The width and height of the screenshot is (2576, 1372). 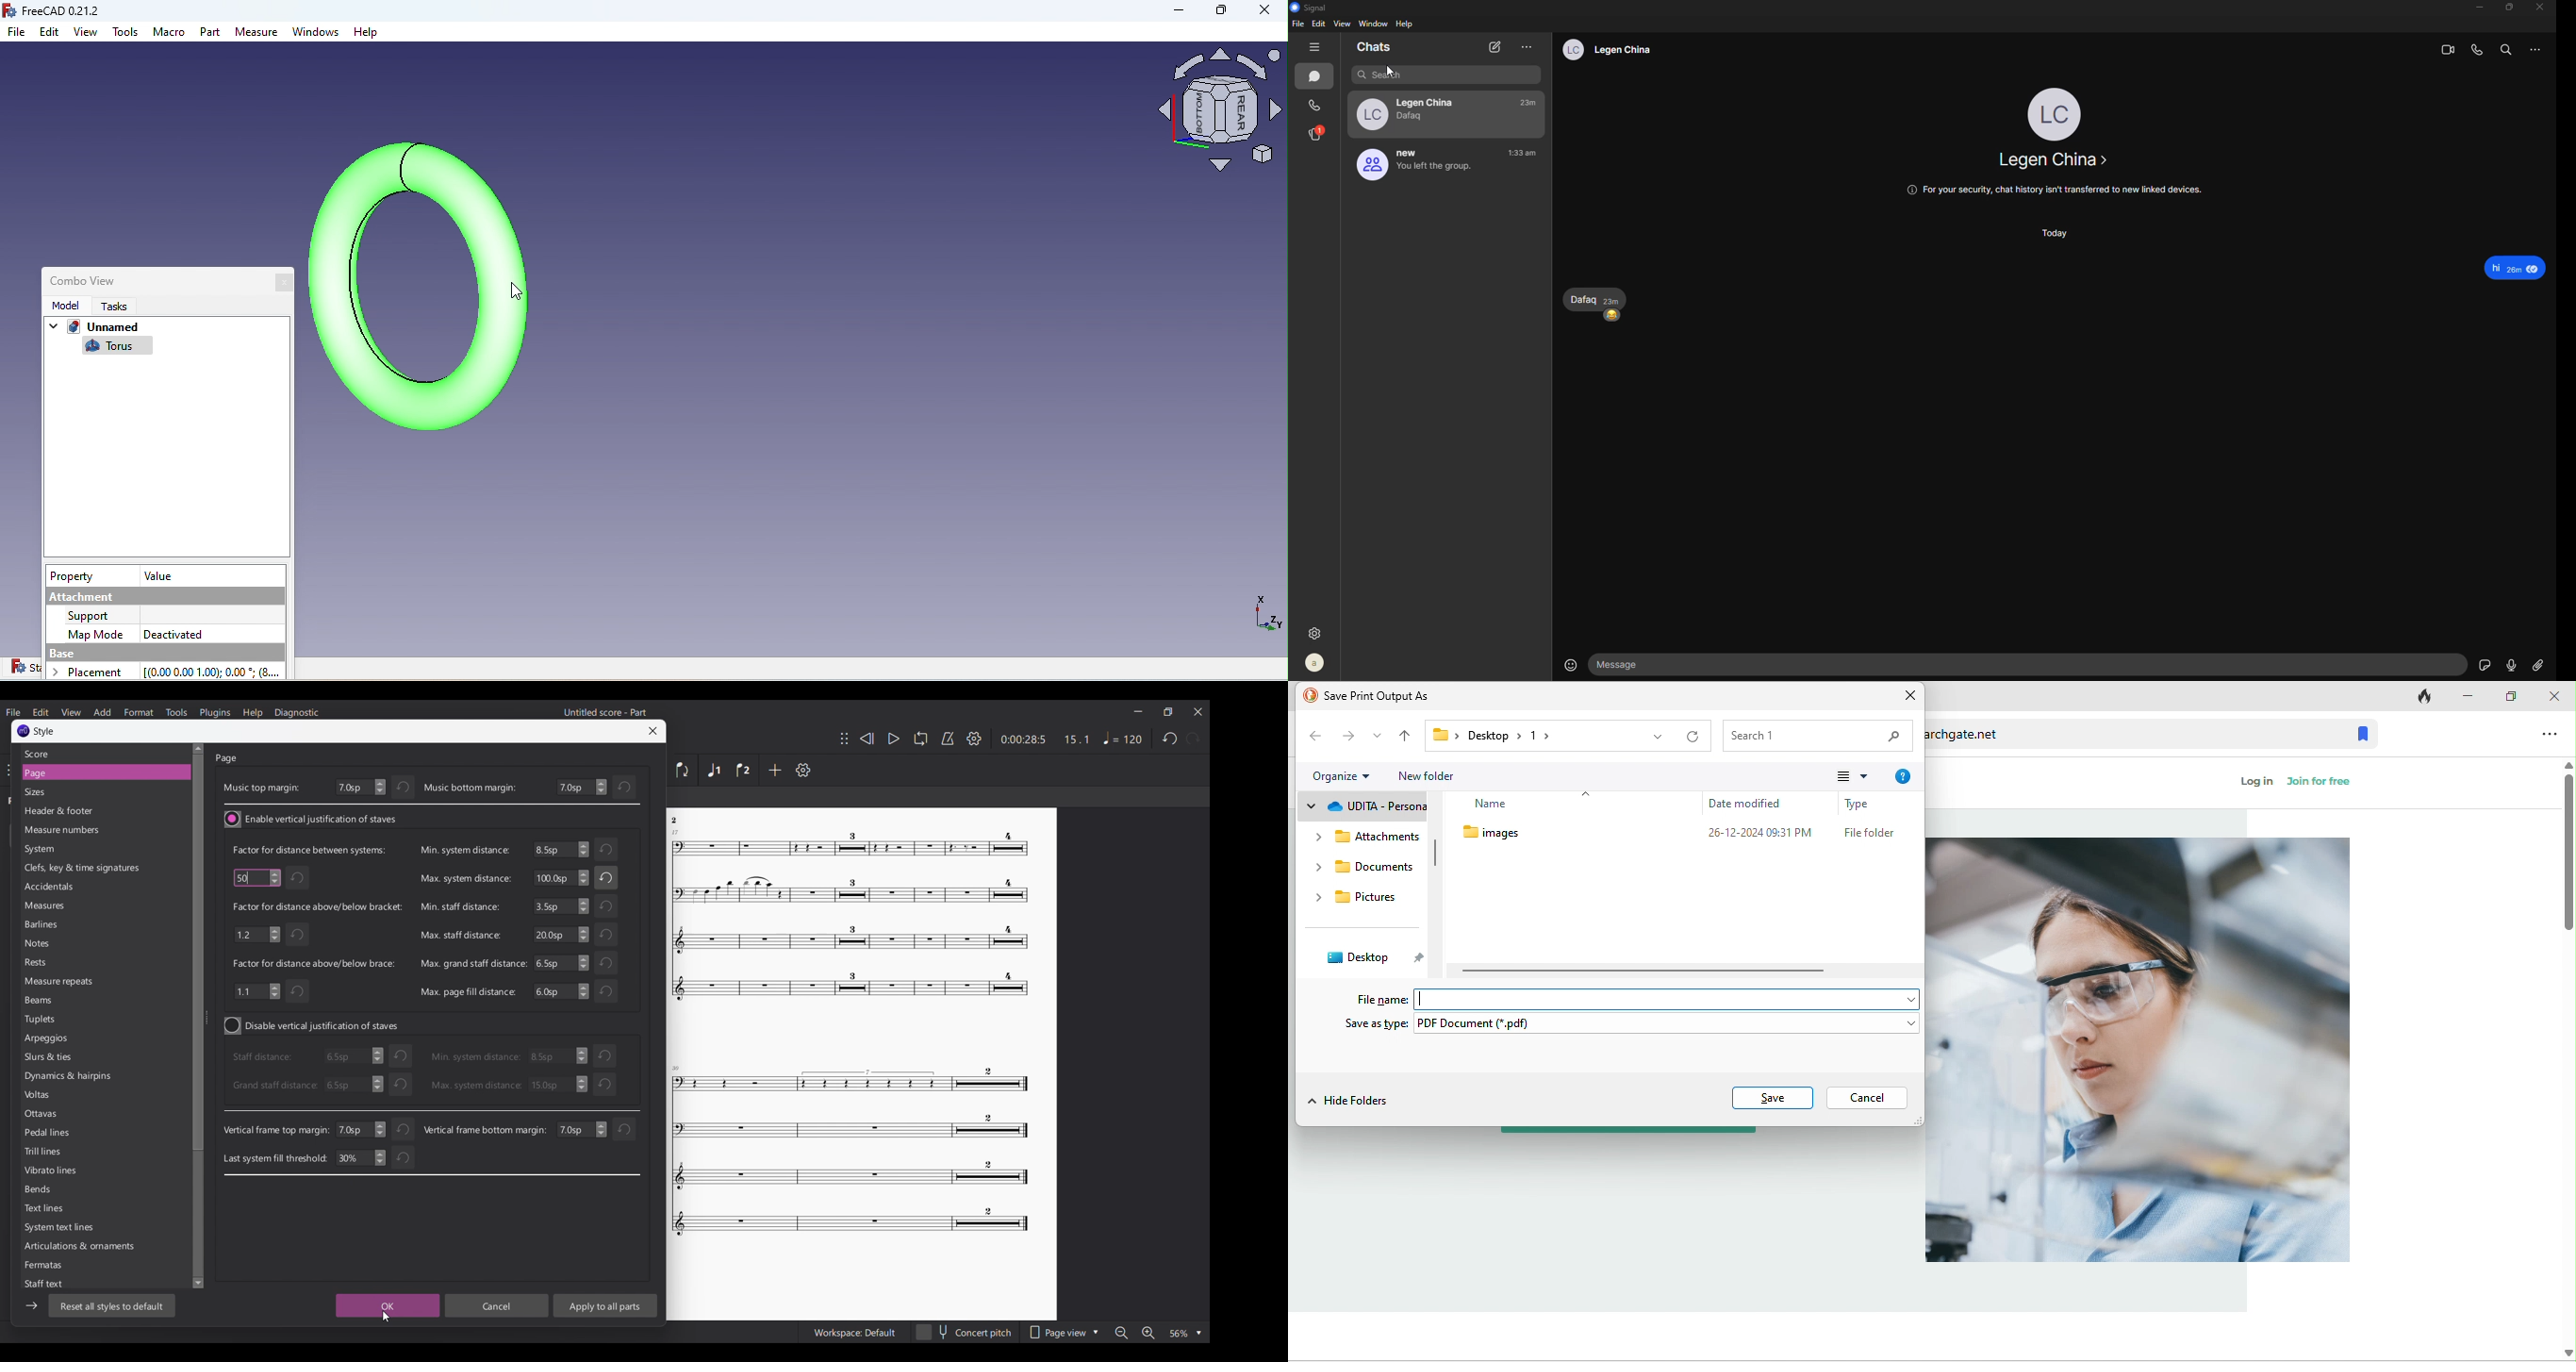 I want to click on Undo, so click(x=299, y=878).